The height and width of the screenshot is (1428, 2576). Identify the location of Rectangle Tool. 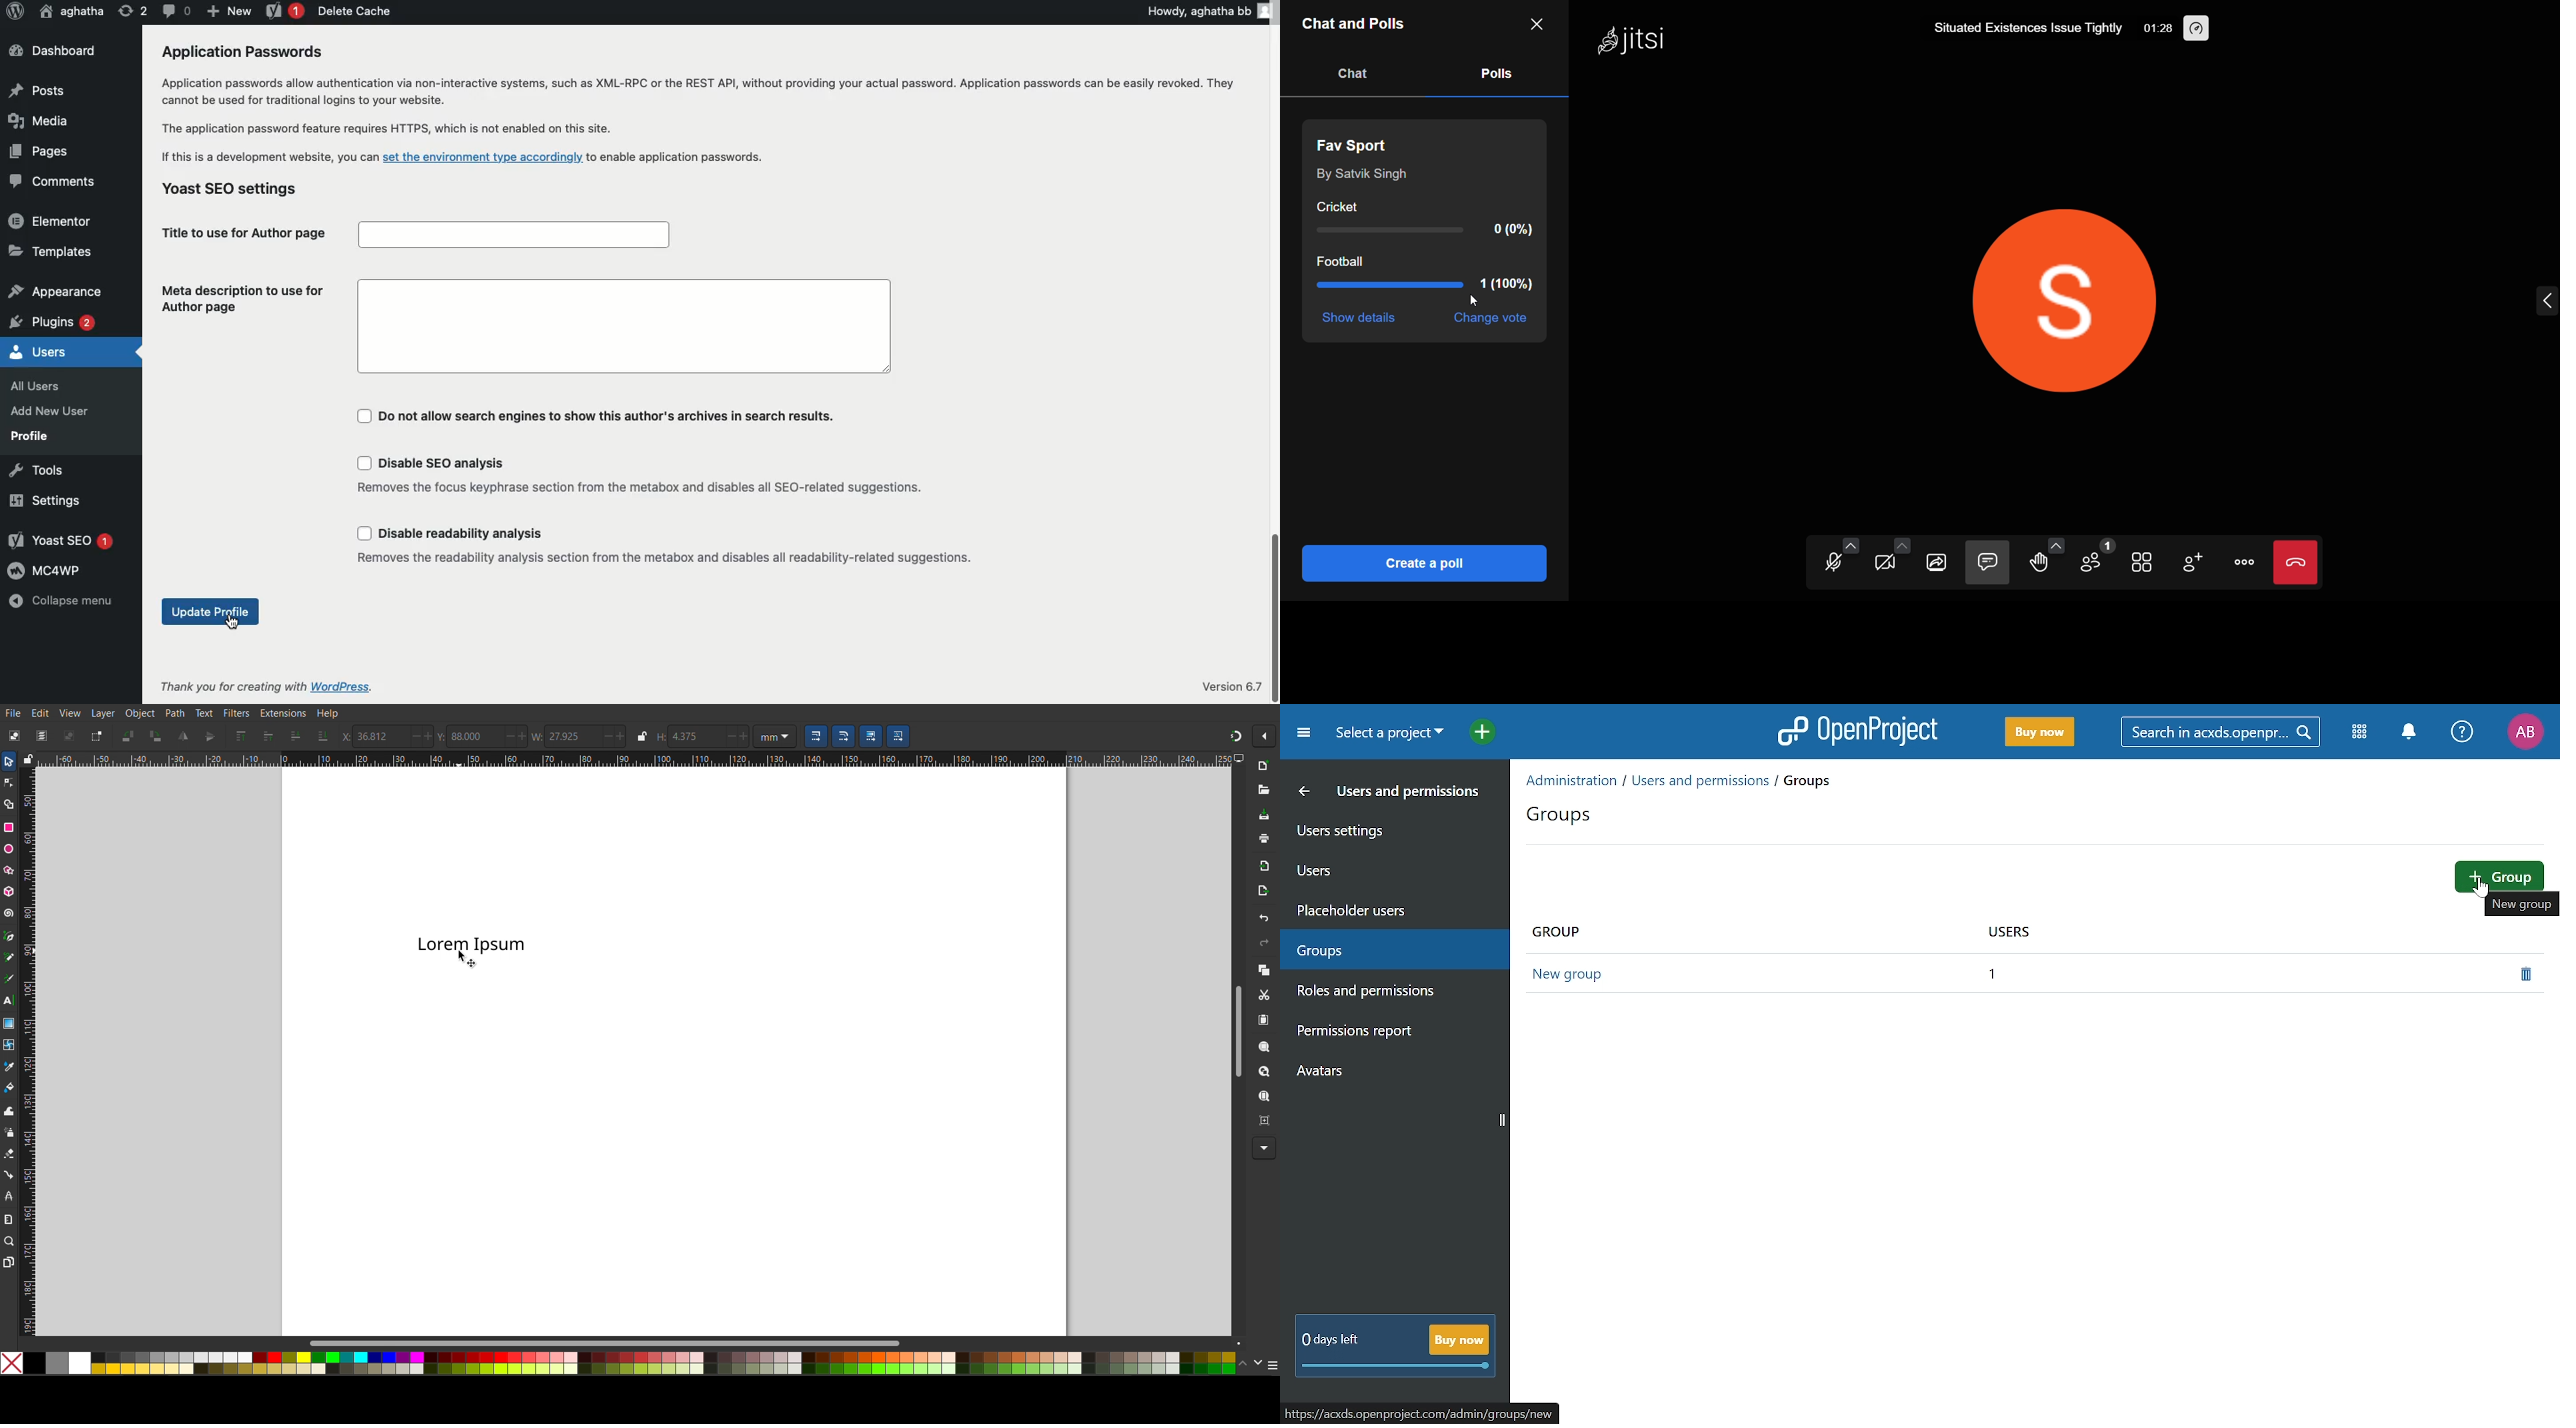
(9, 828).